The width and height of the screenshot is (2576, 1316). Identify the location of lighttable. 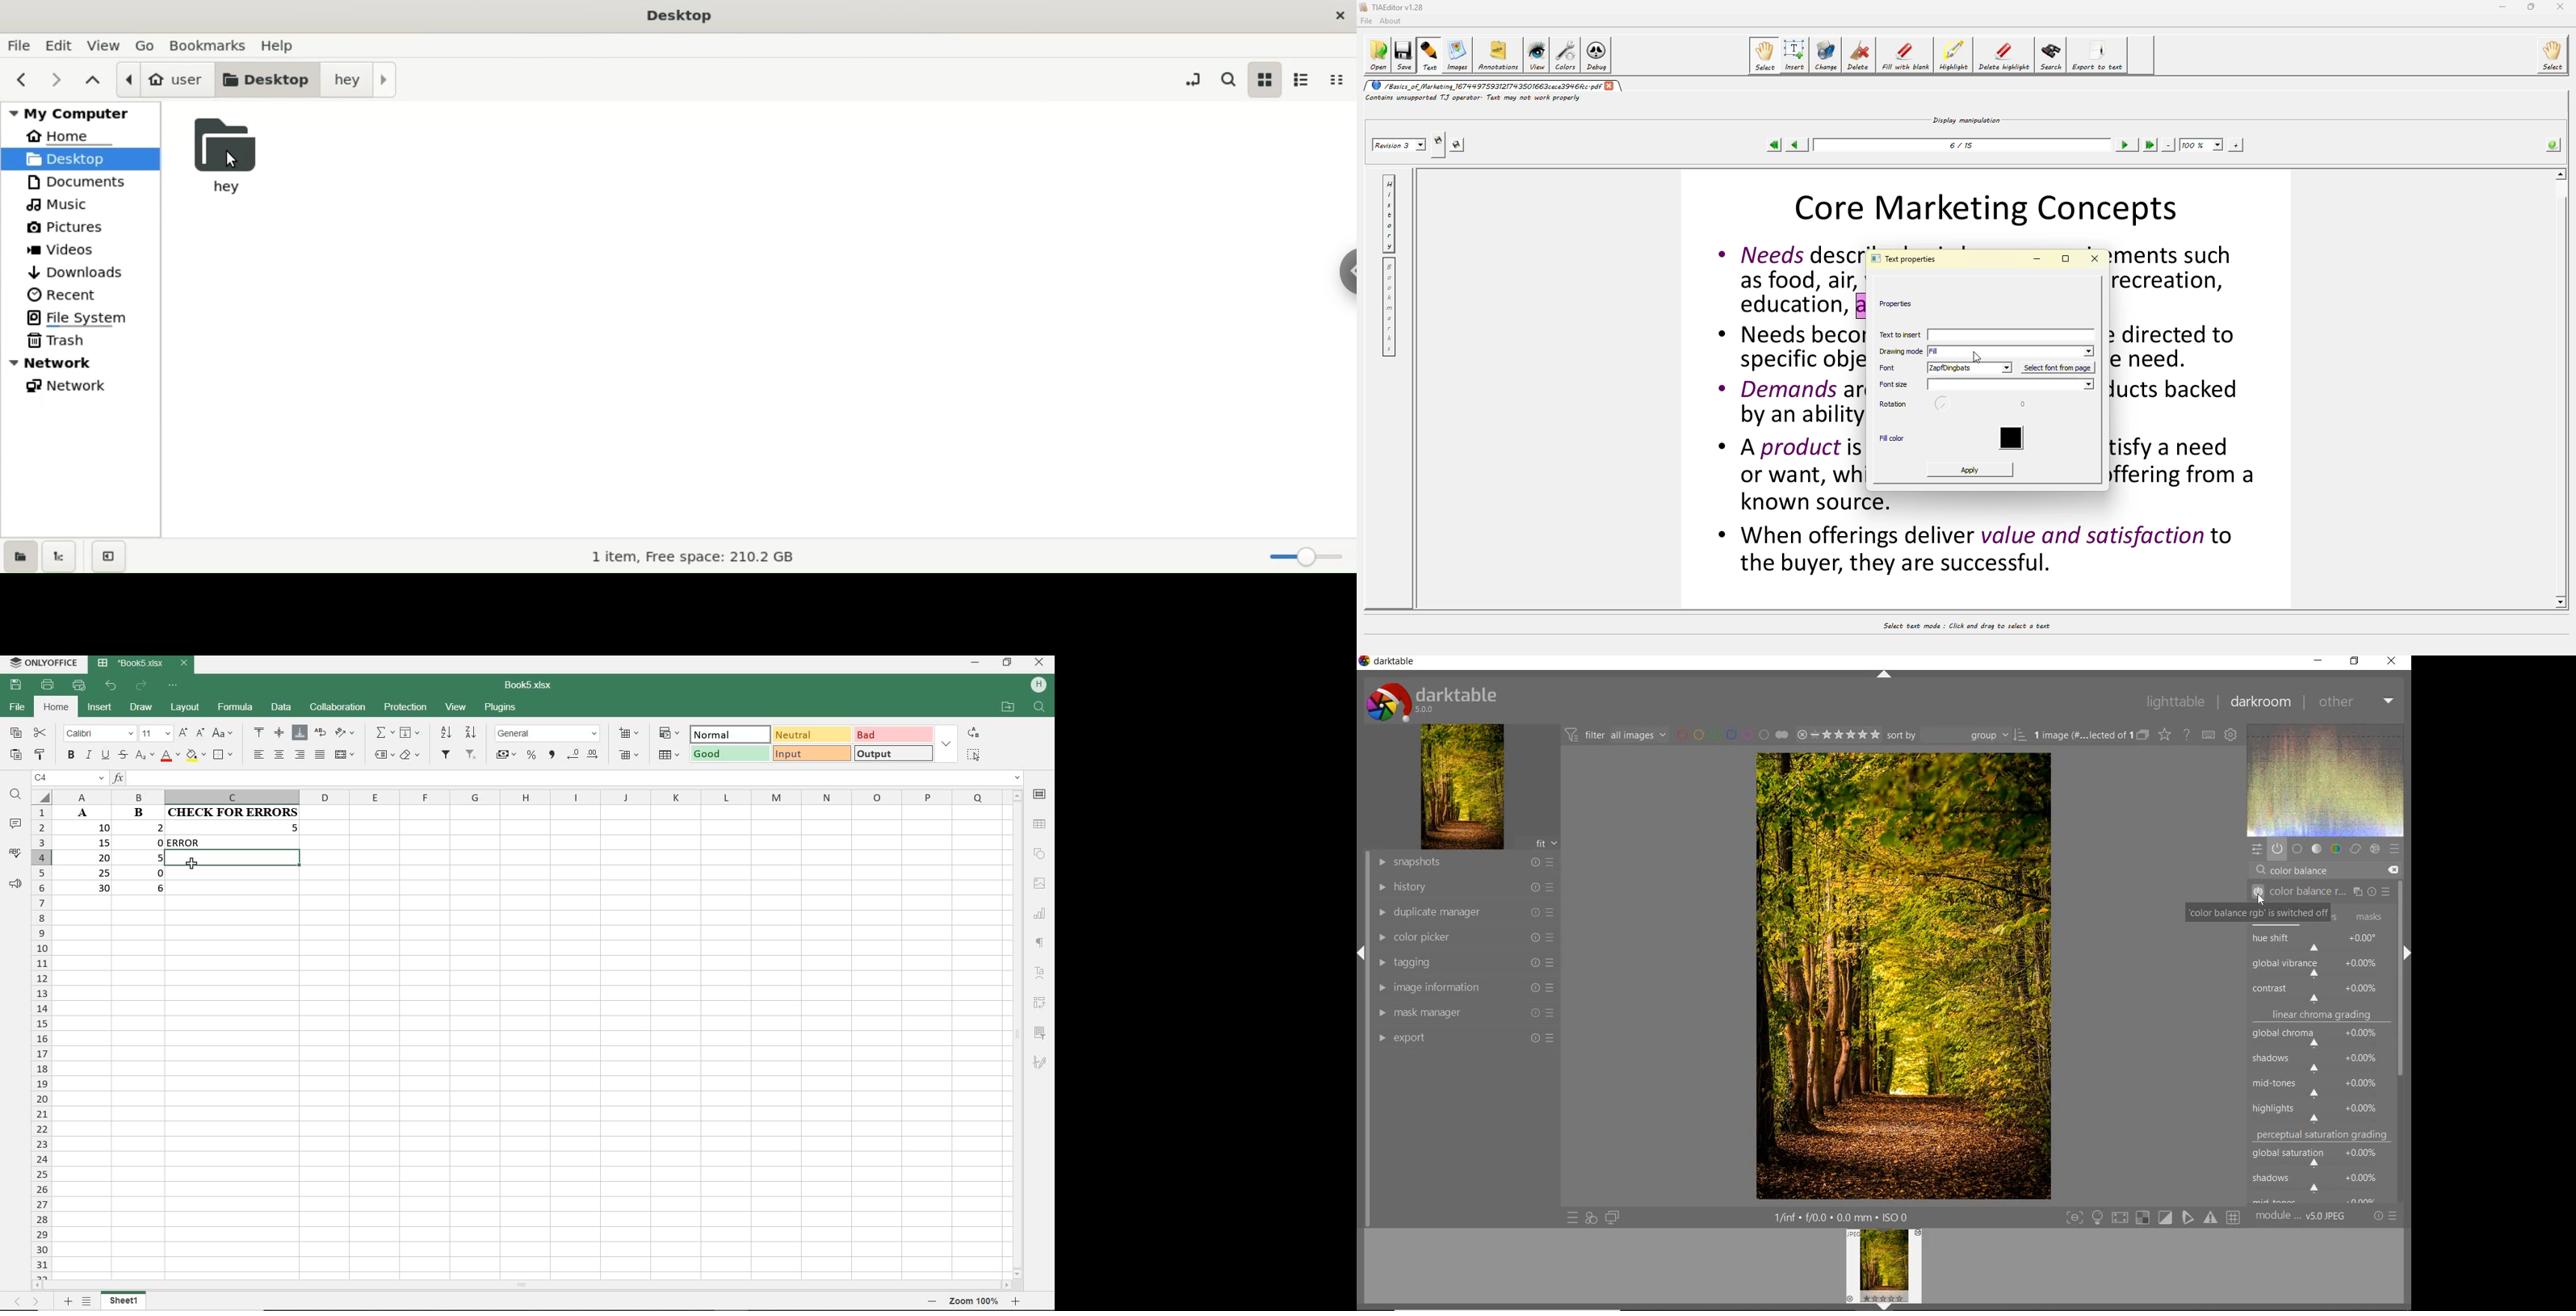
(2176, 703).